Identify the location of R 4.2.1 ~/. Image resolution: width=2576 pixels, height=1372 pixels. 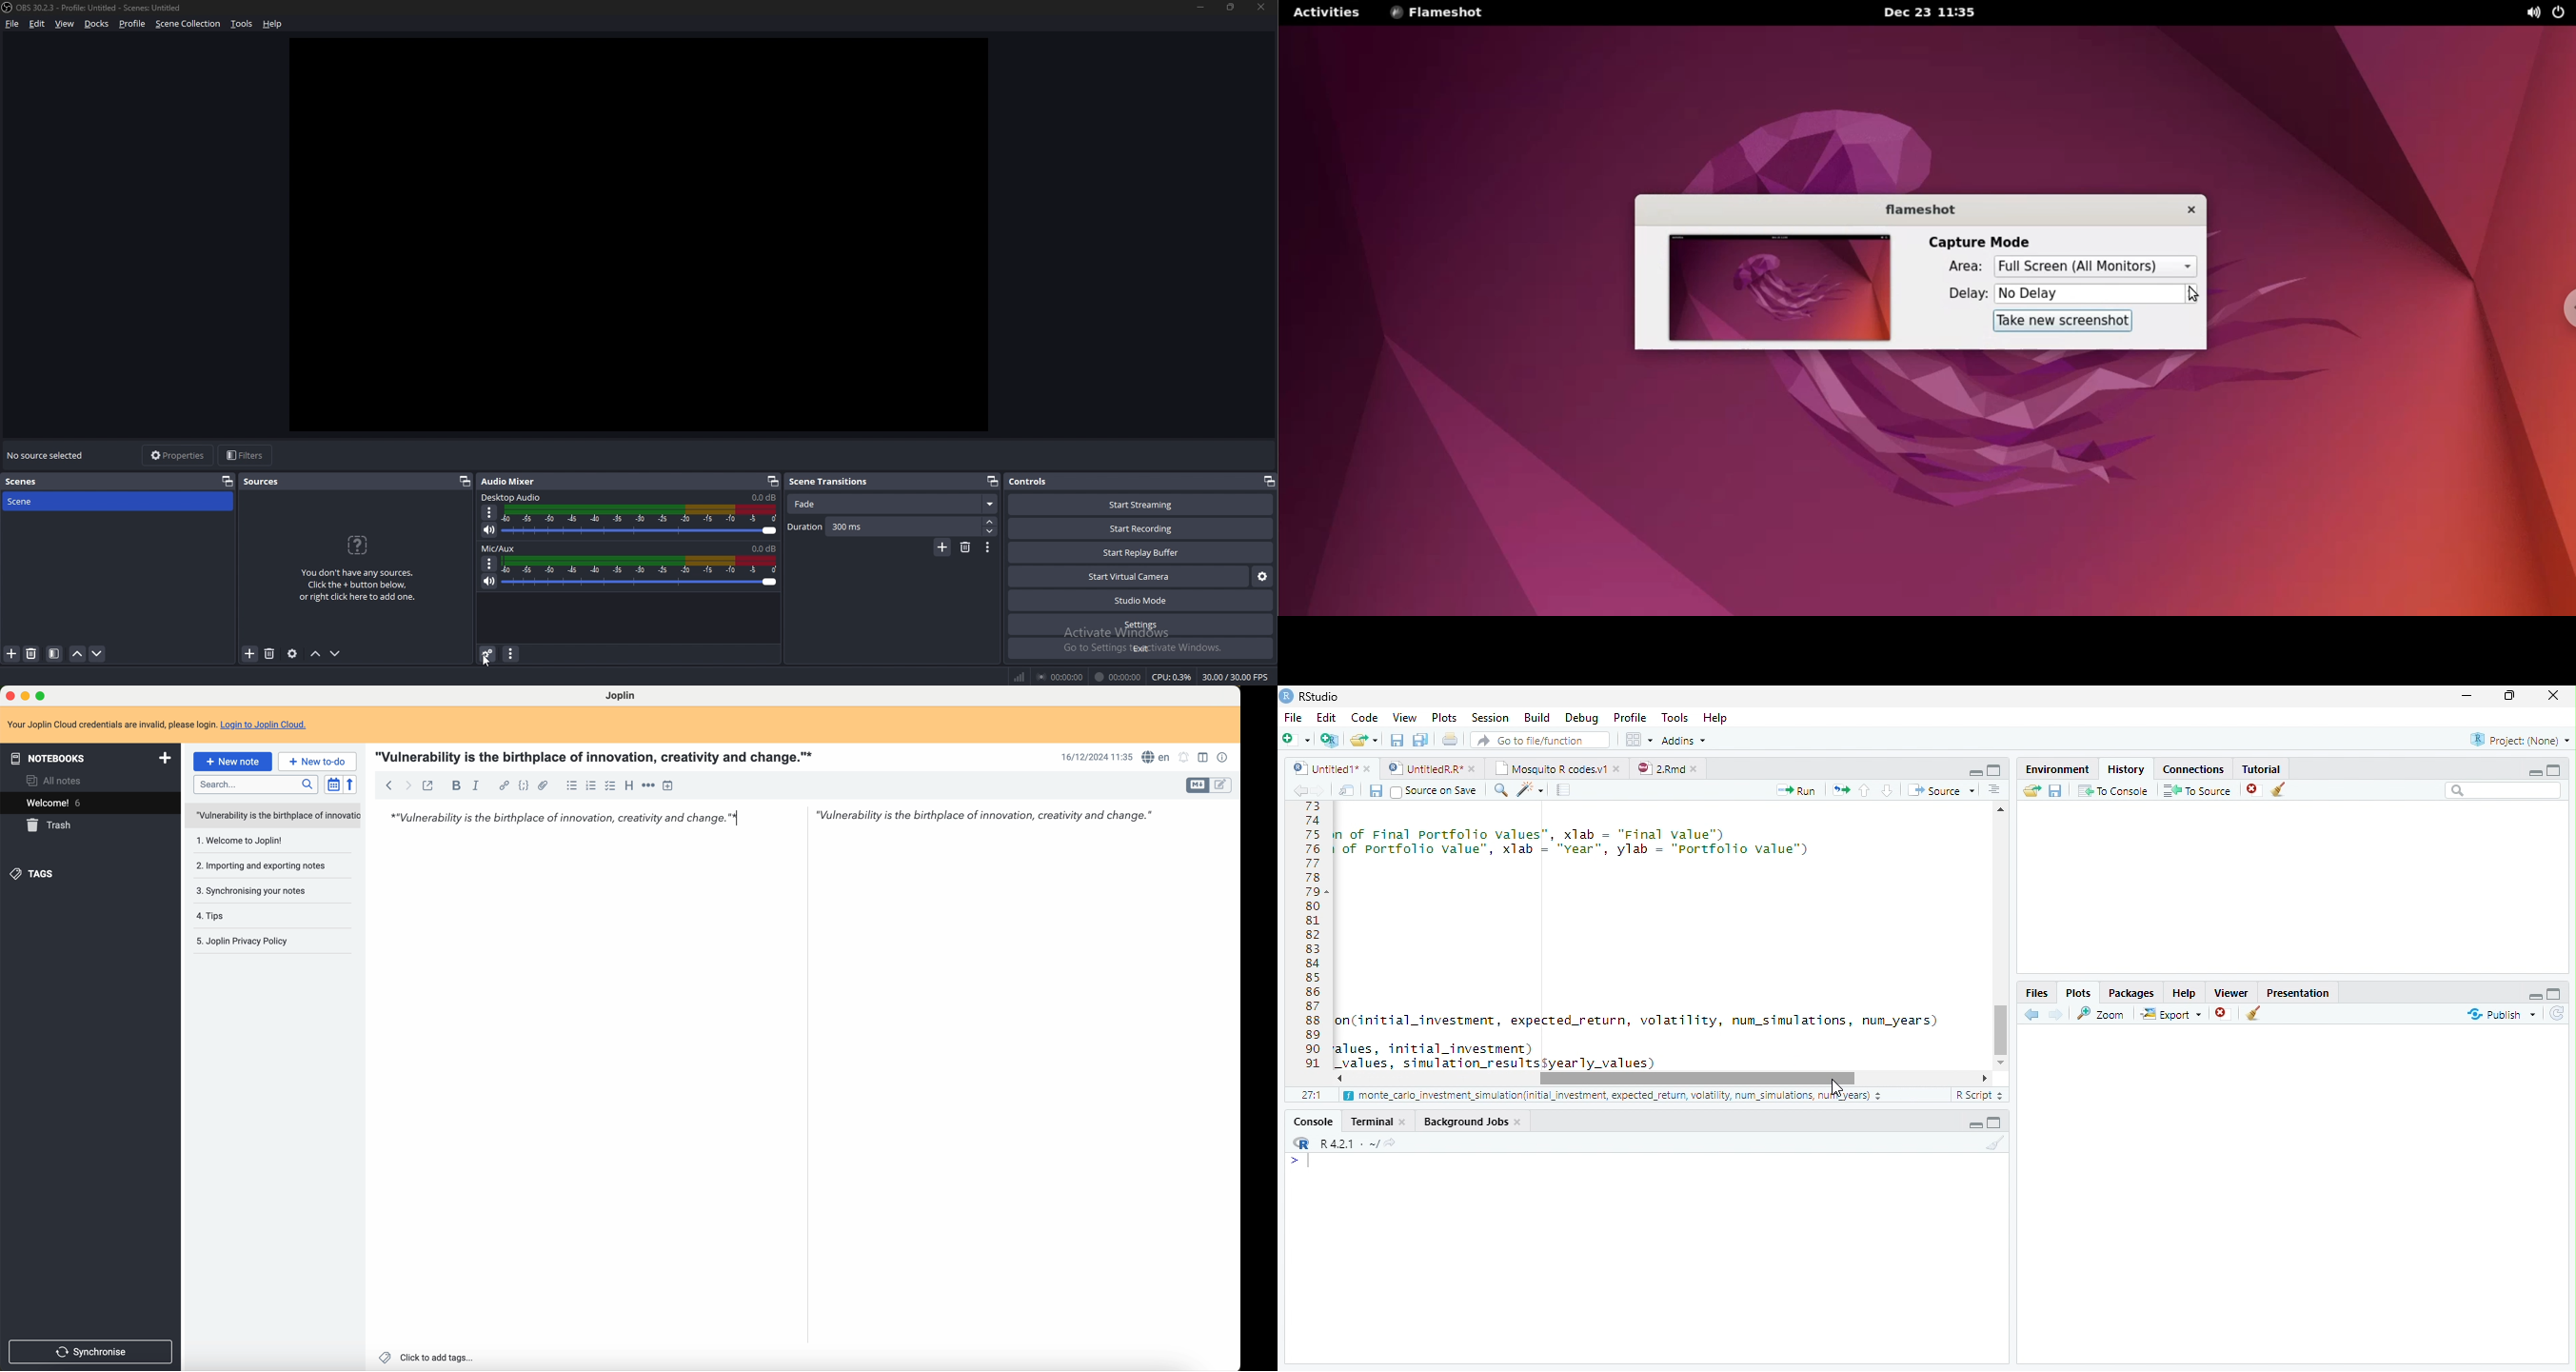
(1341, 1142).